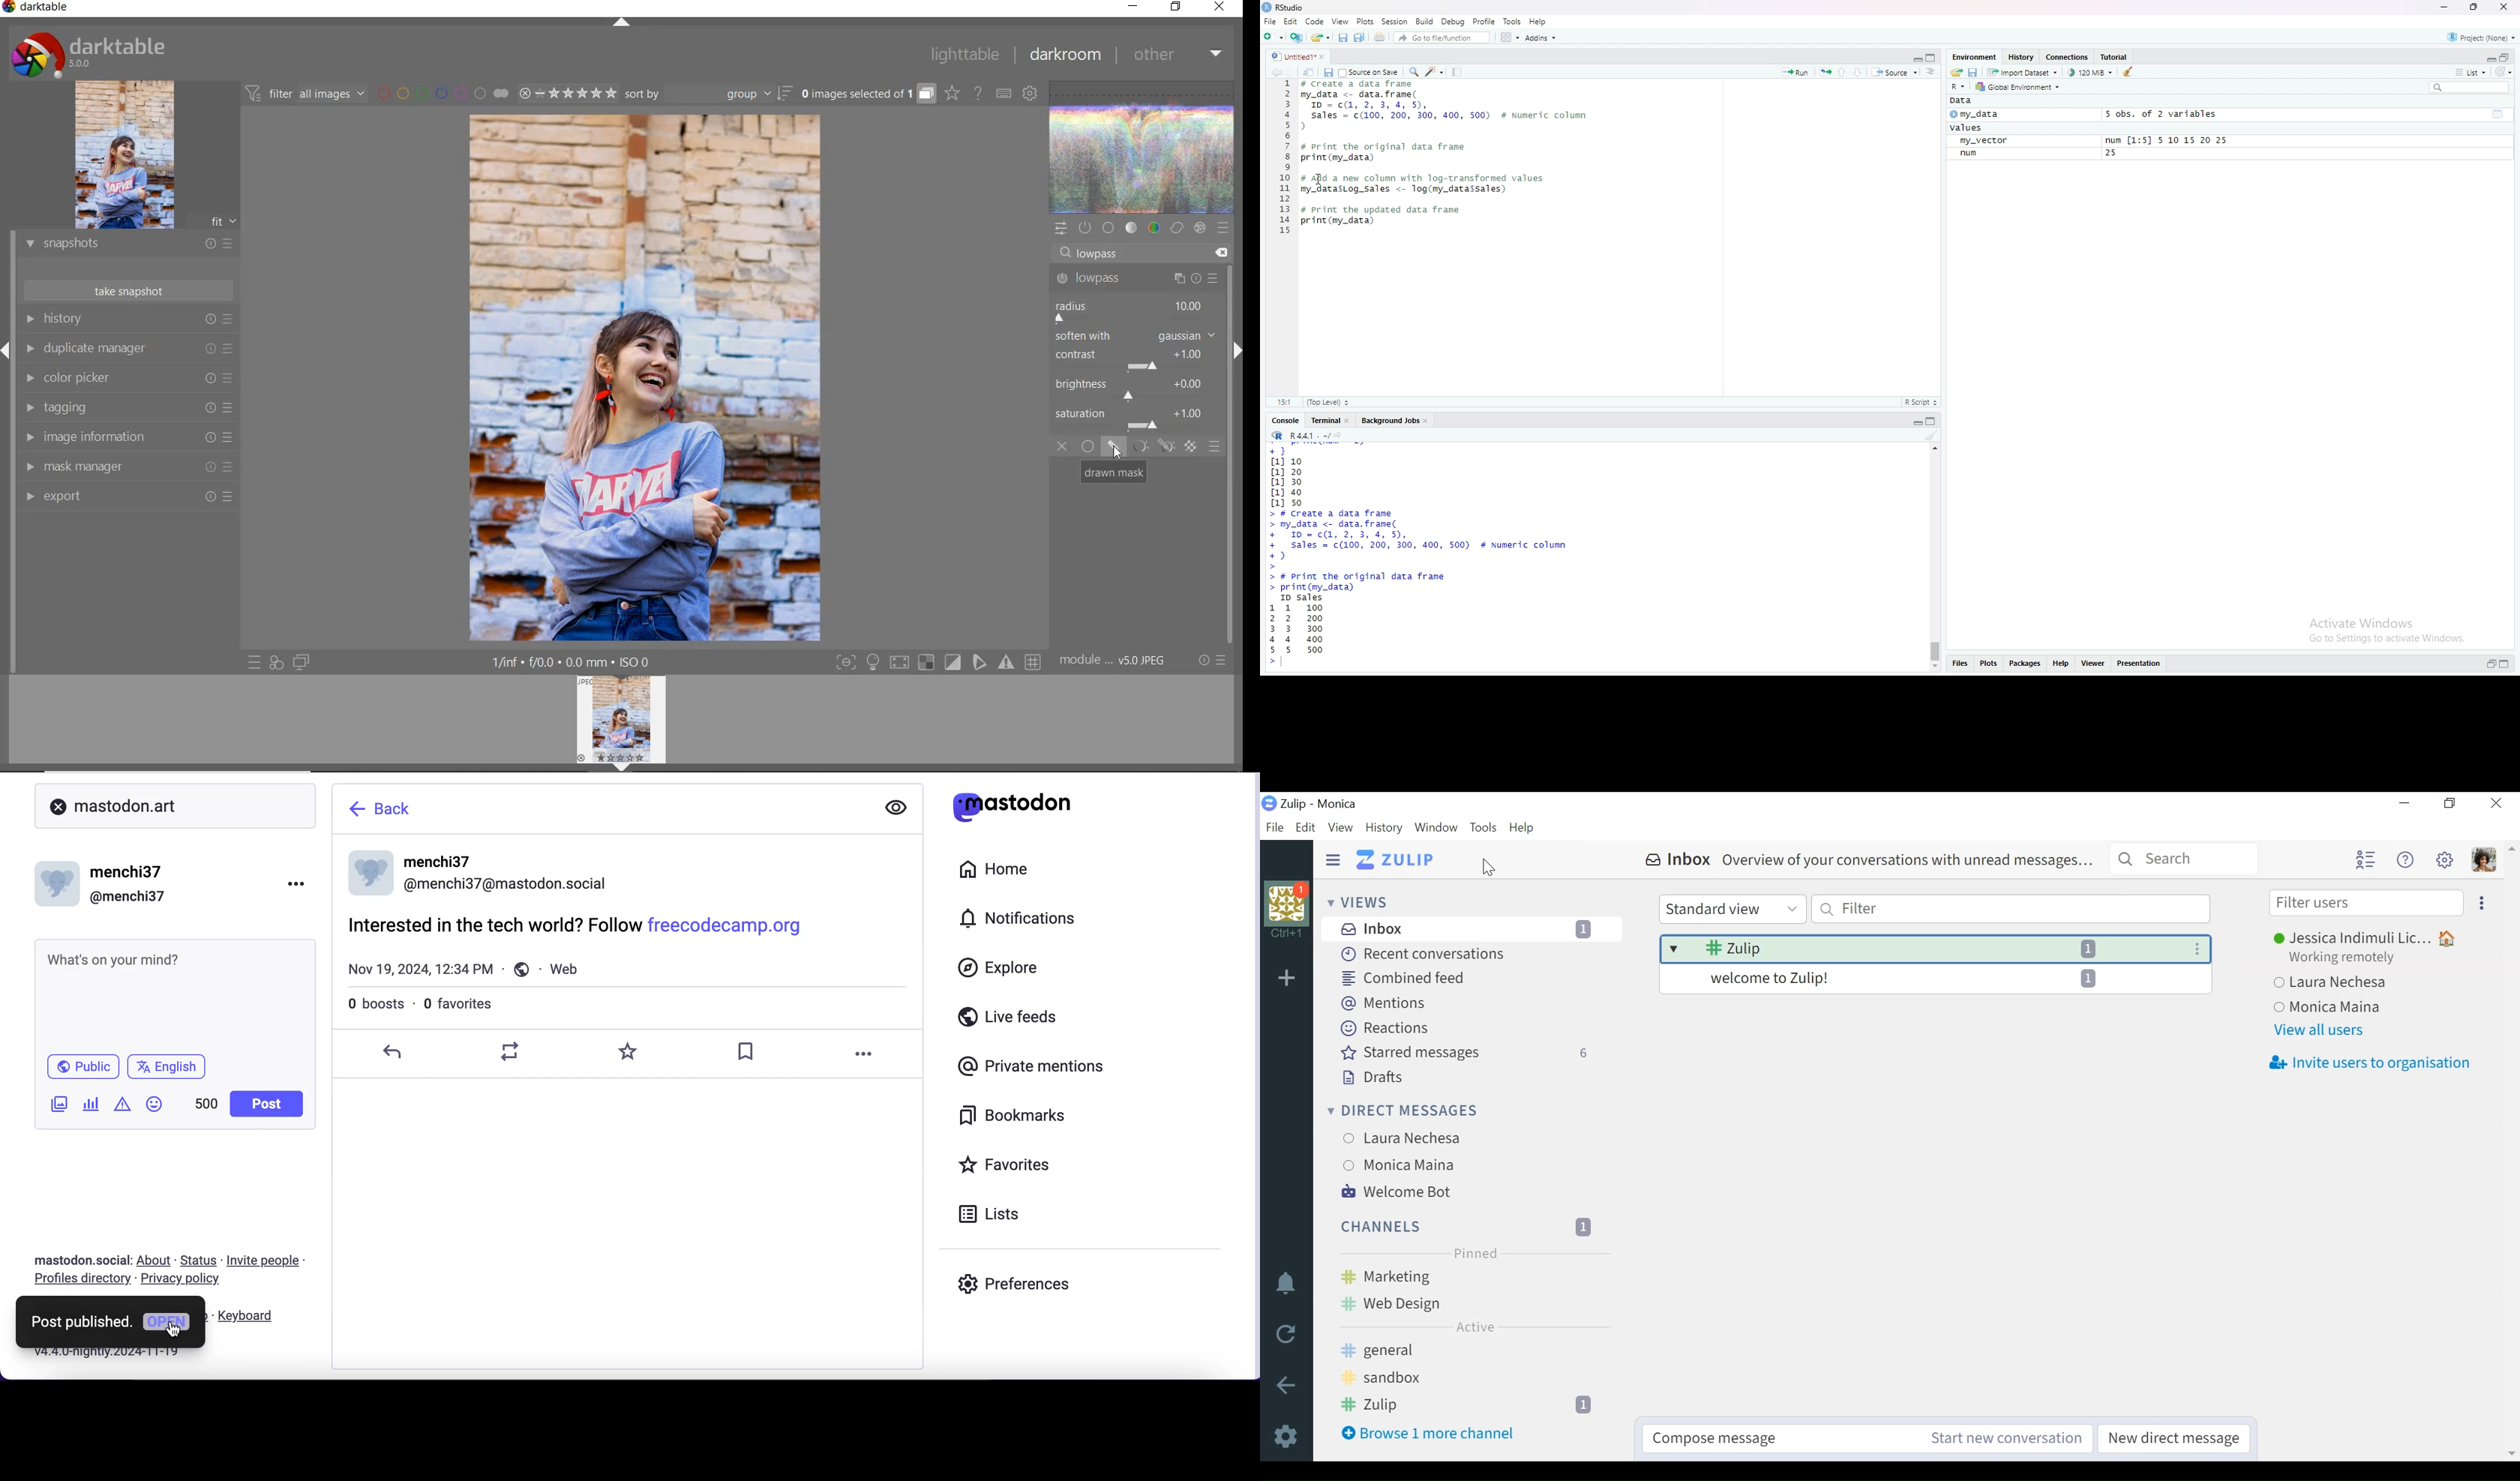 This screenshot has height=1484, width=2520. What do you see at coordinates (1393, 21) in the screenshot?
I see `Session` at bounding box center [1393, 21].